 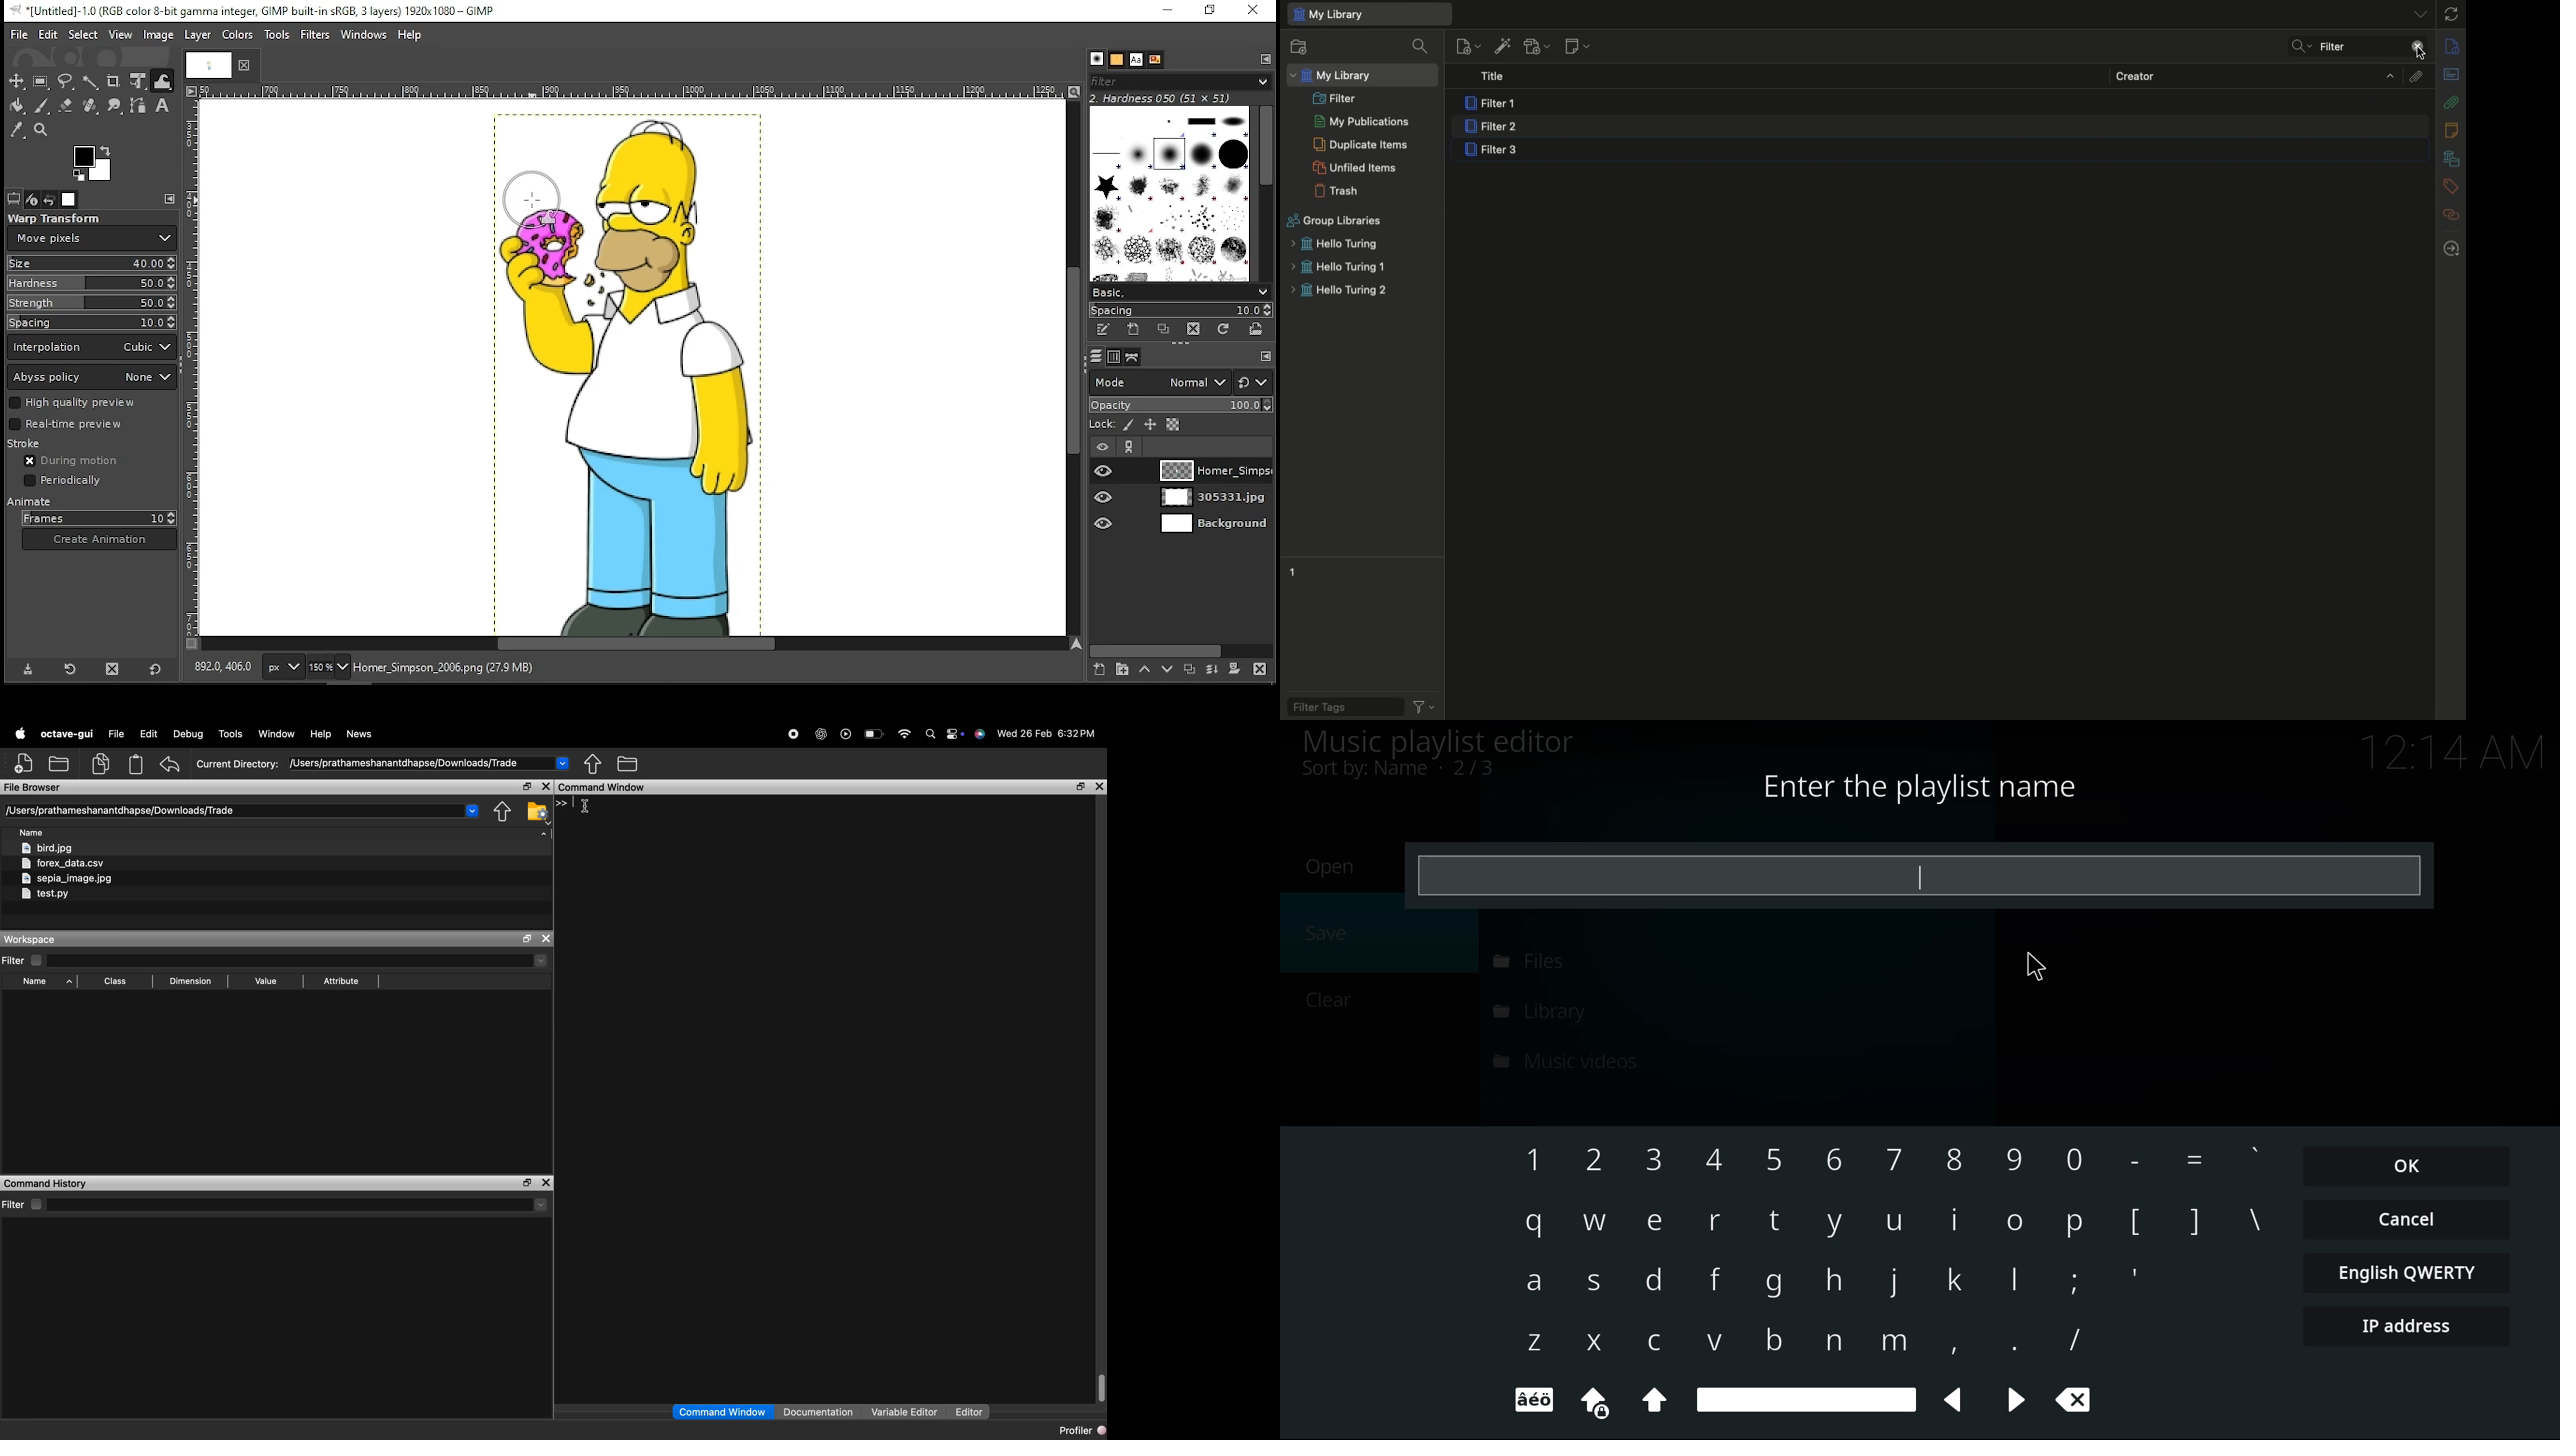 What do you see at coordinates (1490, 128) in the screenshot?
I see `Filter 2` at bounding box center [1490, 128].